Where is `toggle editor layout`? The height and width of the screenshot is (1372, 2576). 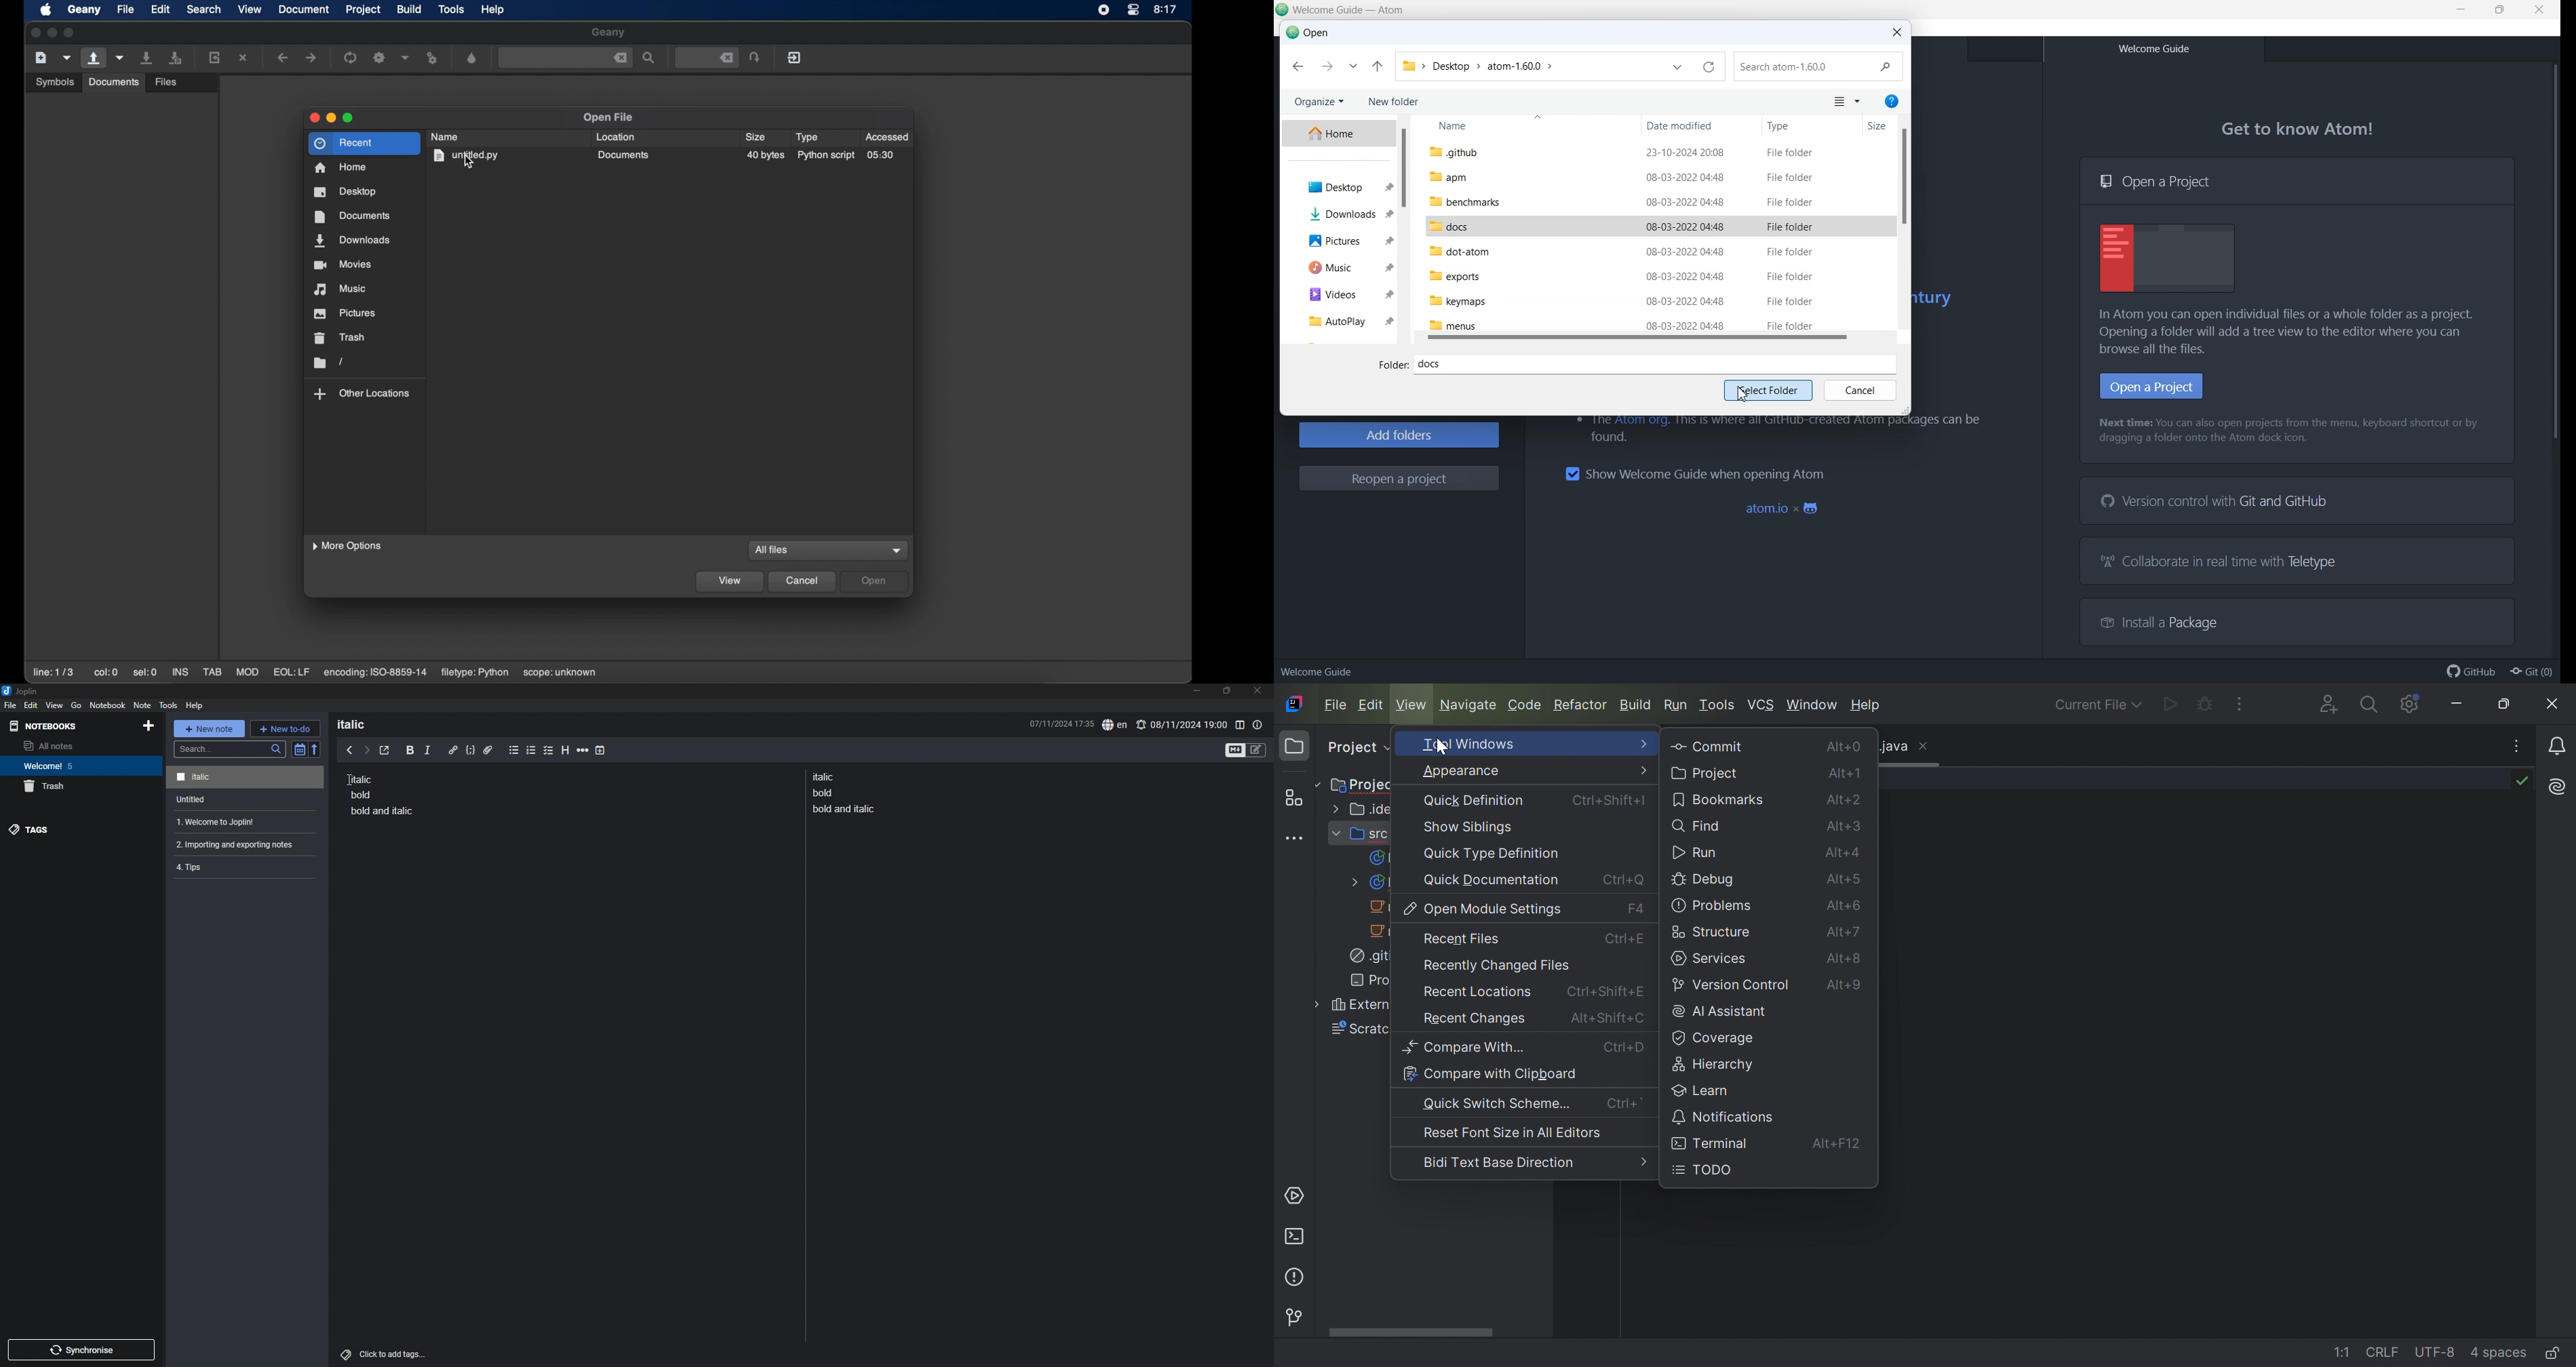 toggle editor layout is located at coordinates (1240, 725).